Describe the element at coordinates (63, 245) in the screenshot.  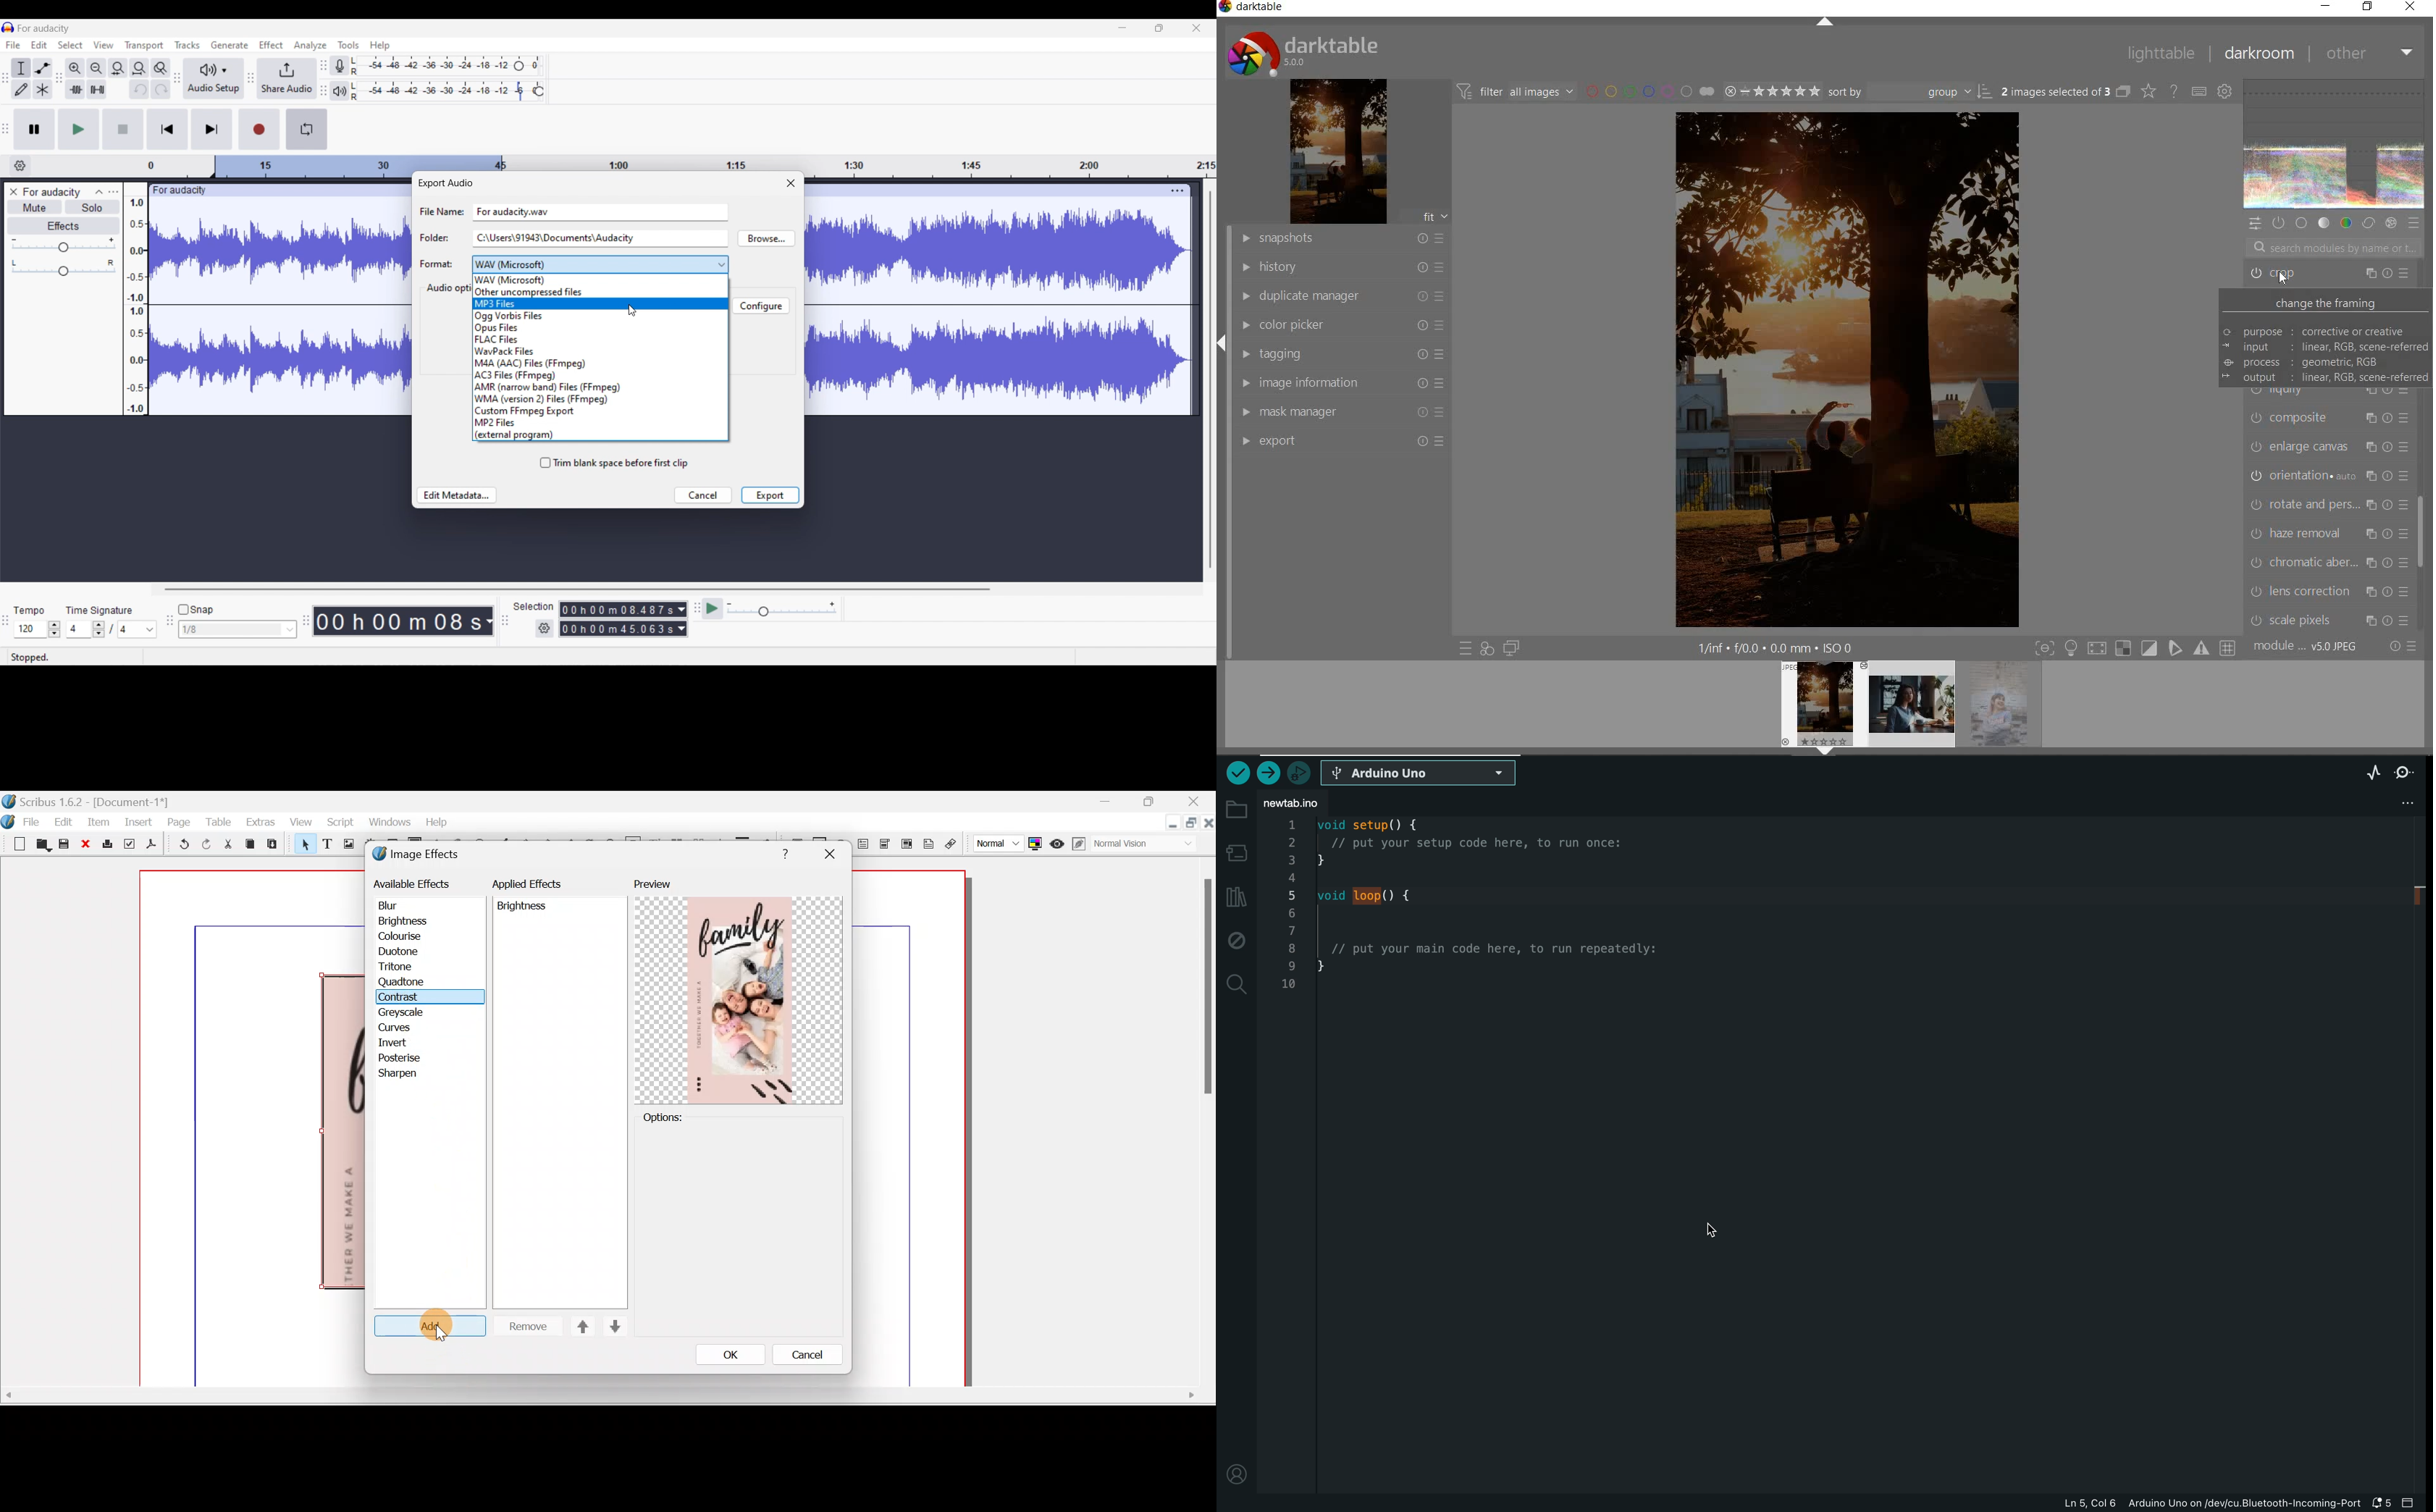
I see `Volume scale` at that location.